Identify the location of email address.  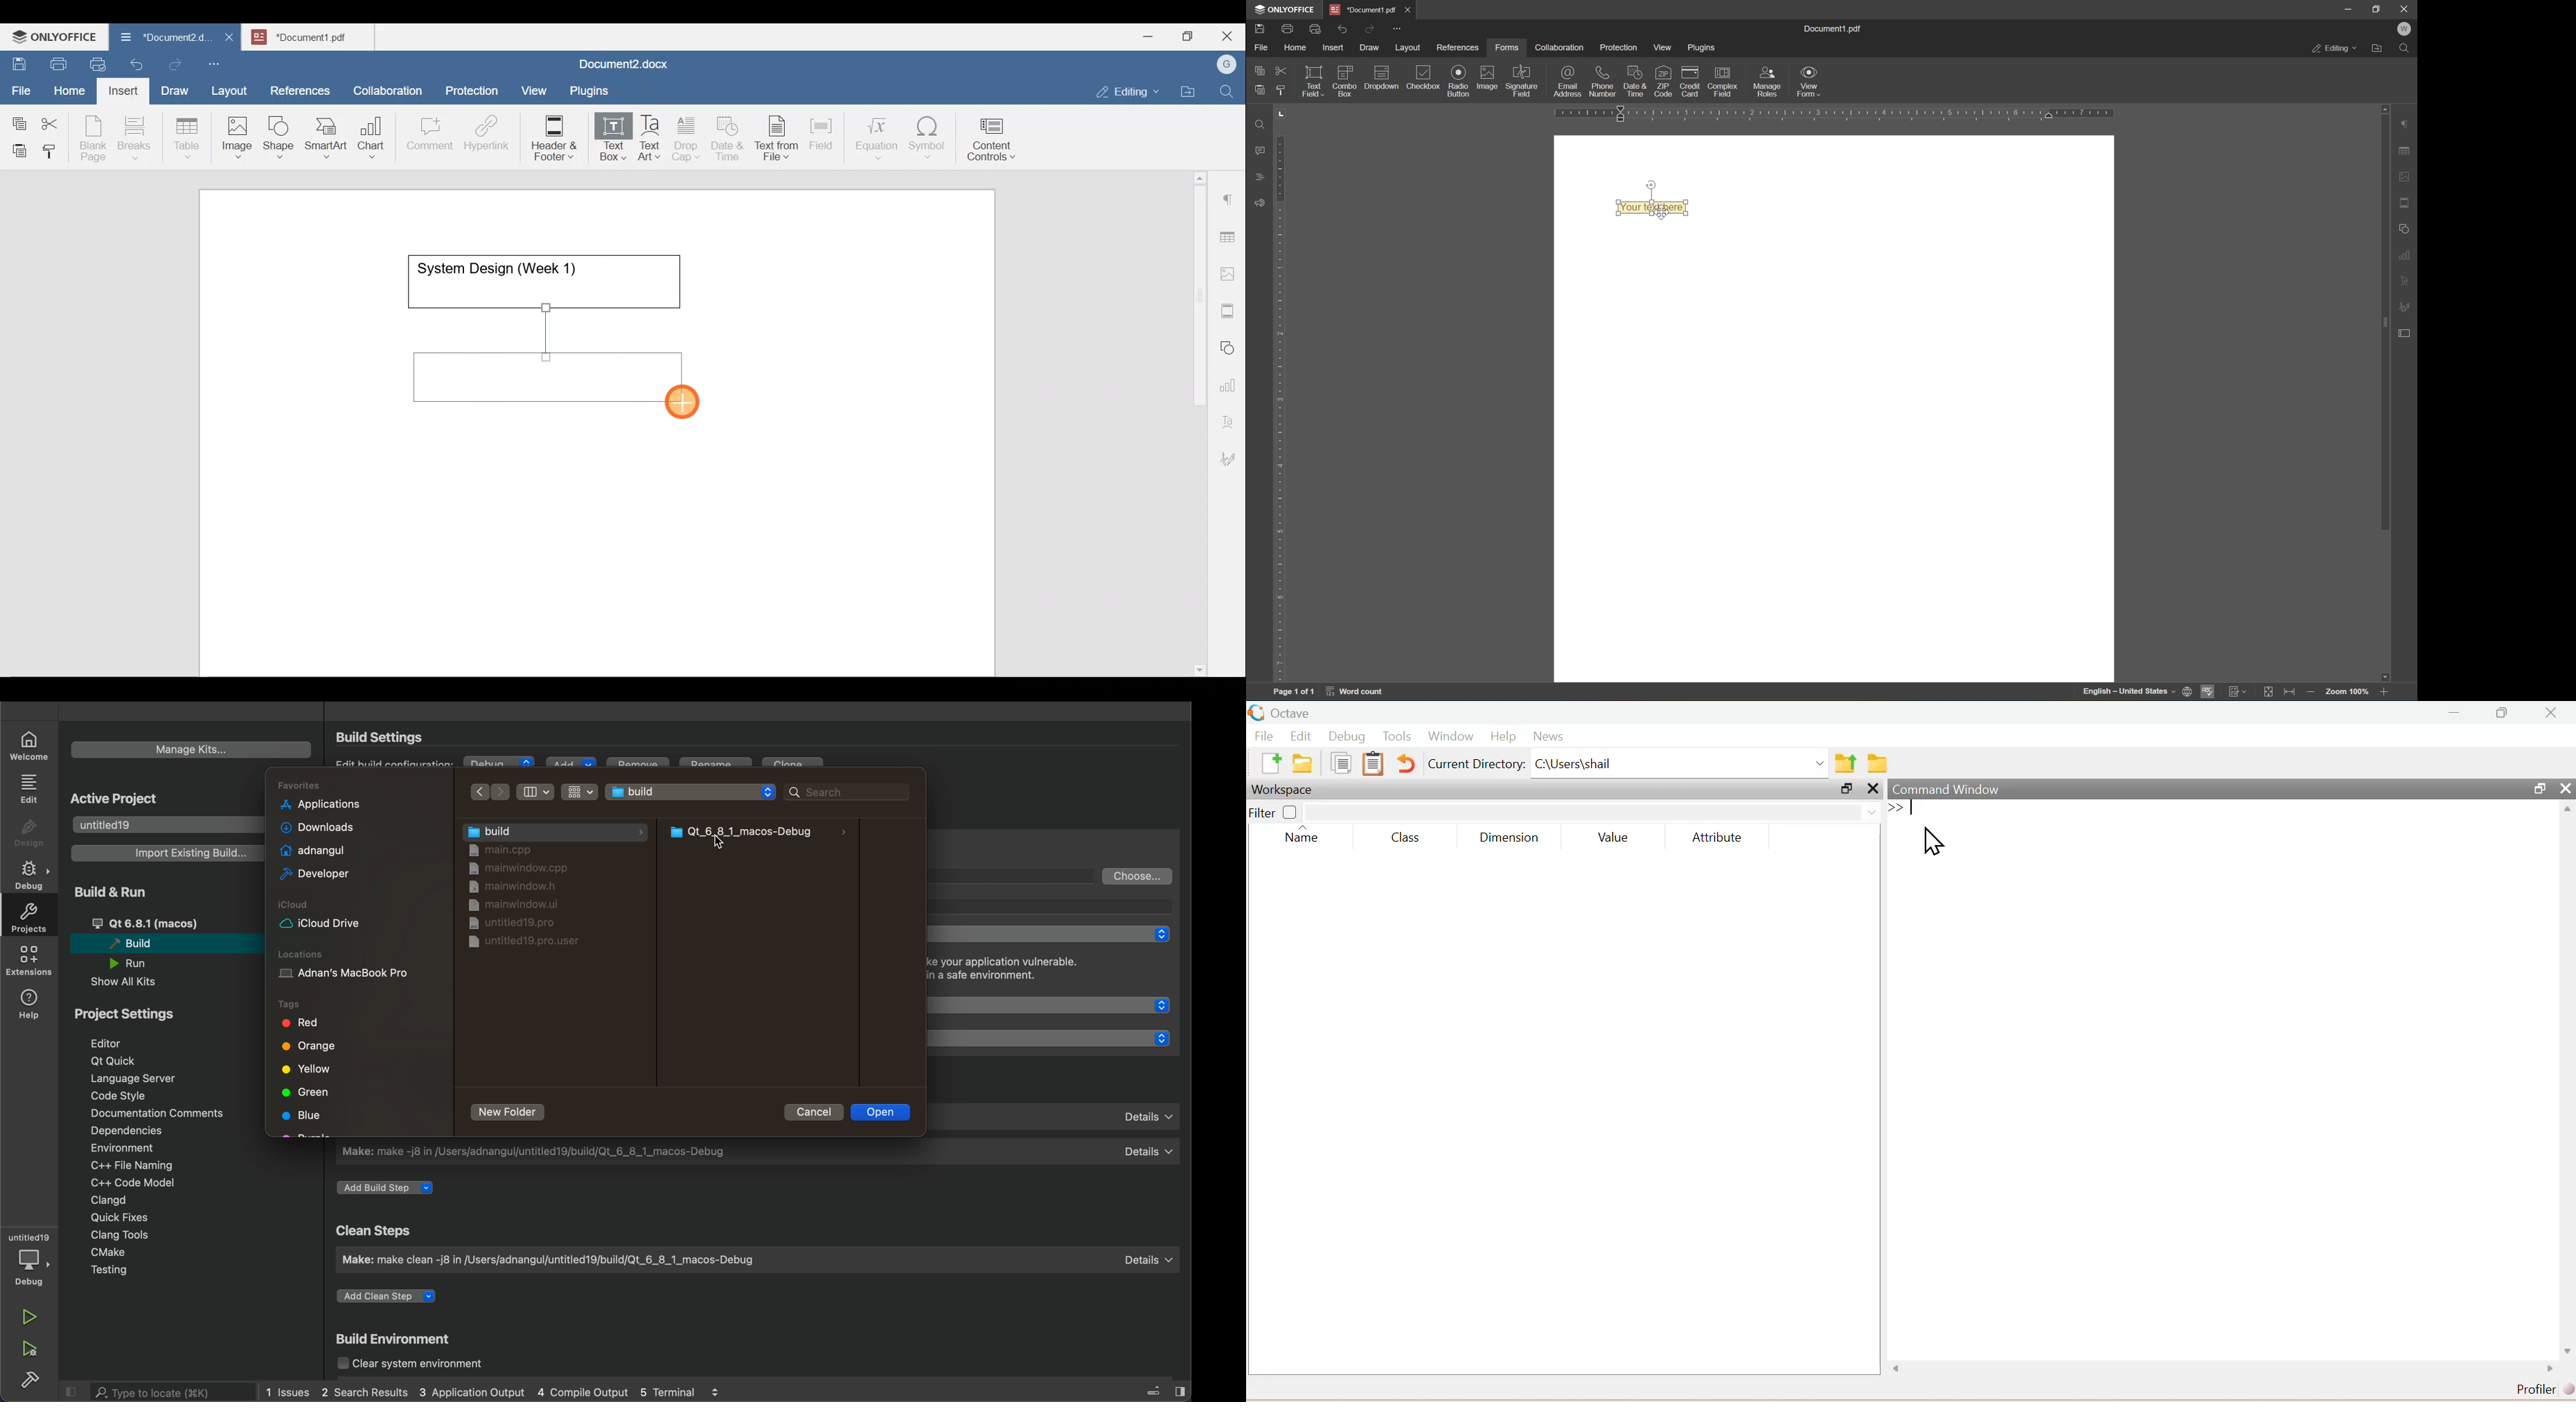
(1567, 81).